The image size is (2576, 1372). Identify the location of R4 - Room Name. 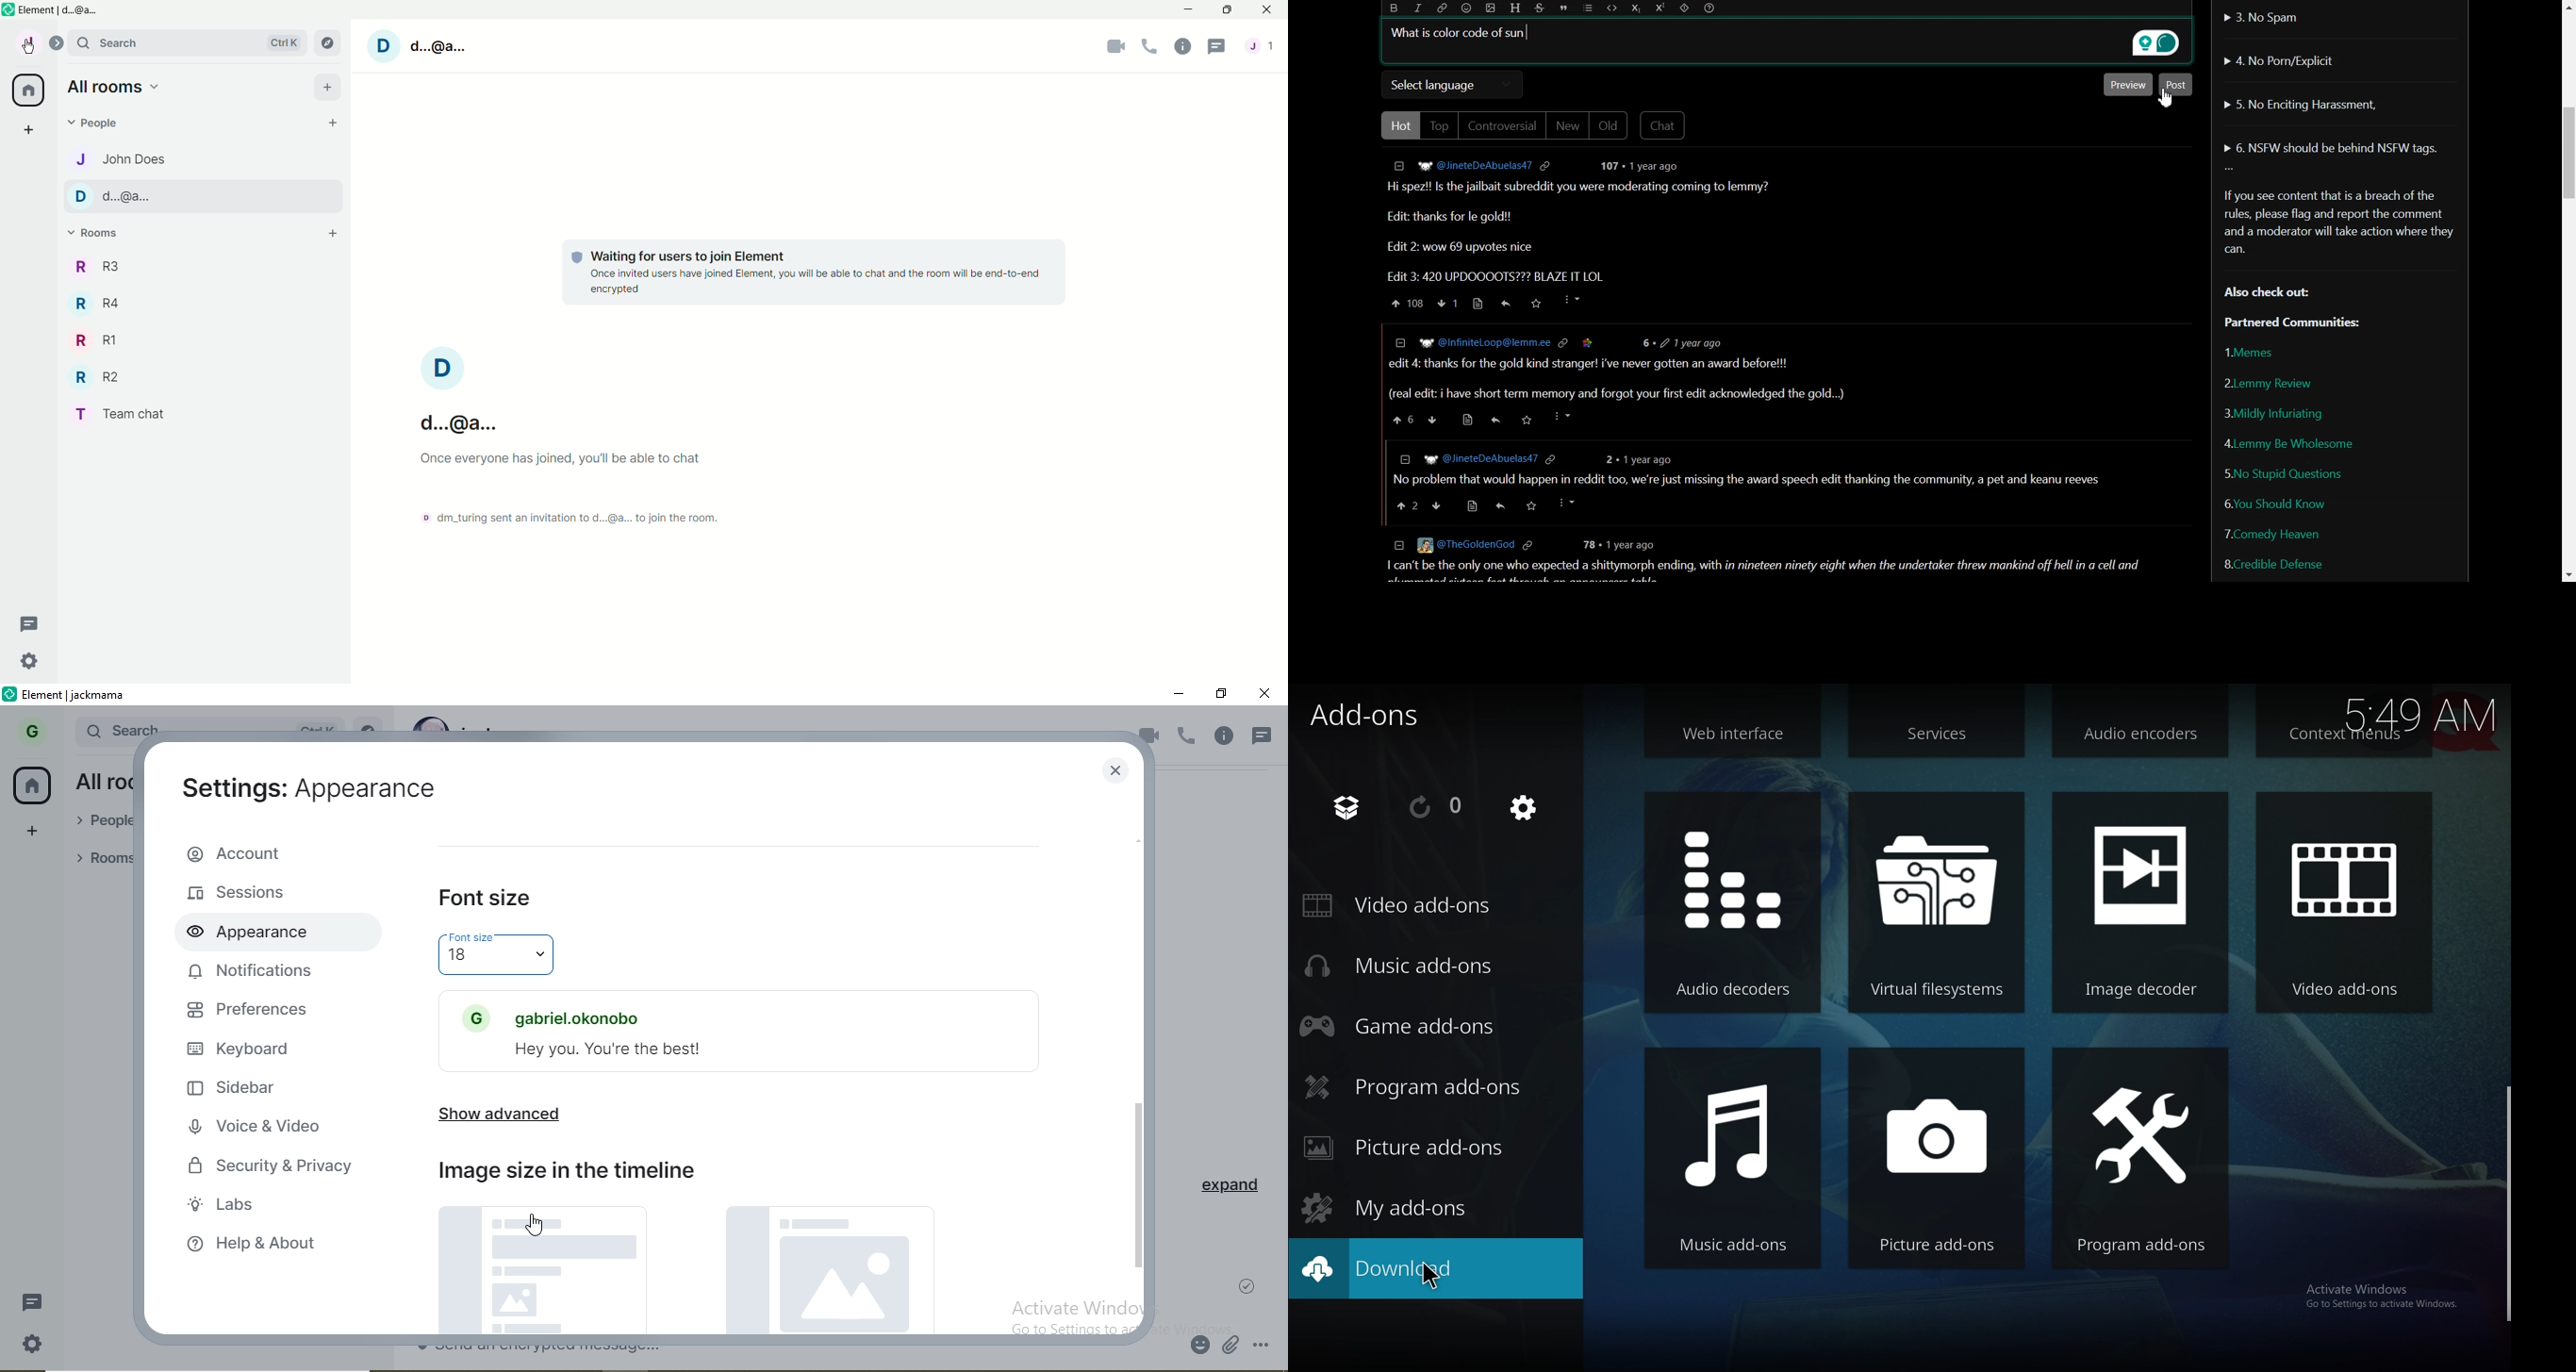
(102, 305).